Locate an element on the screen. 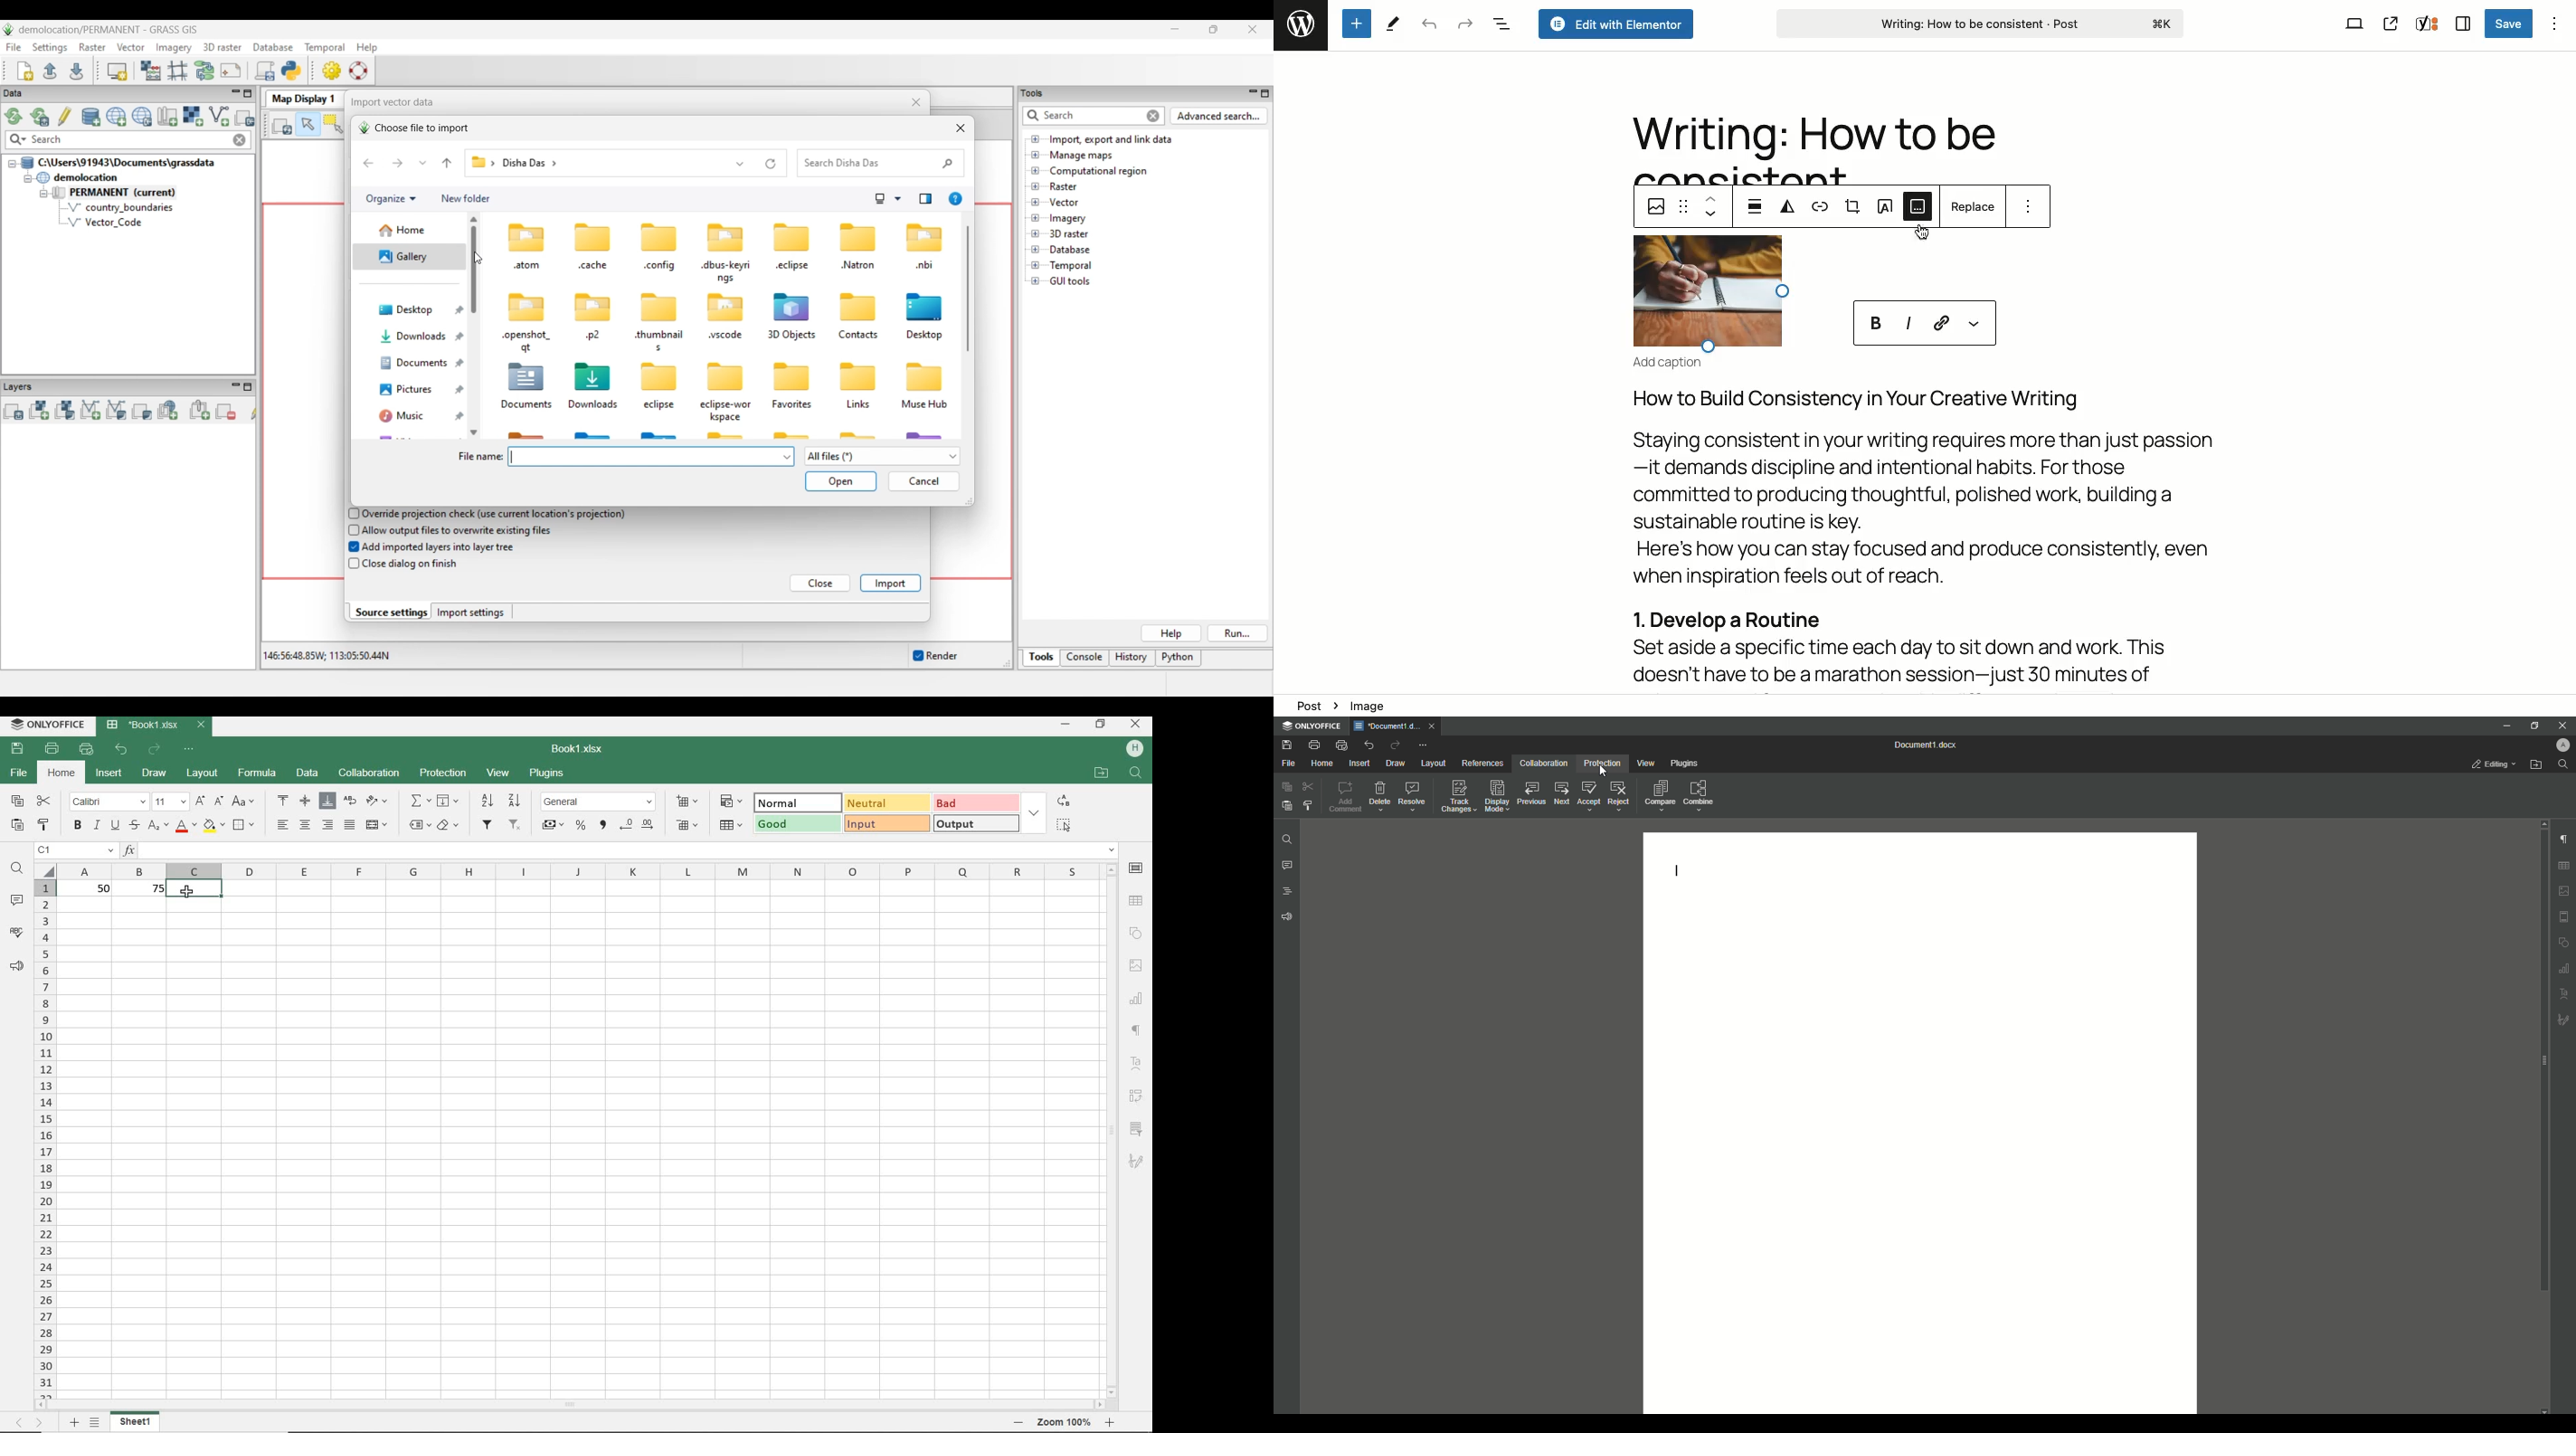 The width and height of the screenshot is (2576, 1456). selected cell is located at coordinates (195, 889).